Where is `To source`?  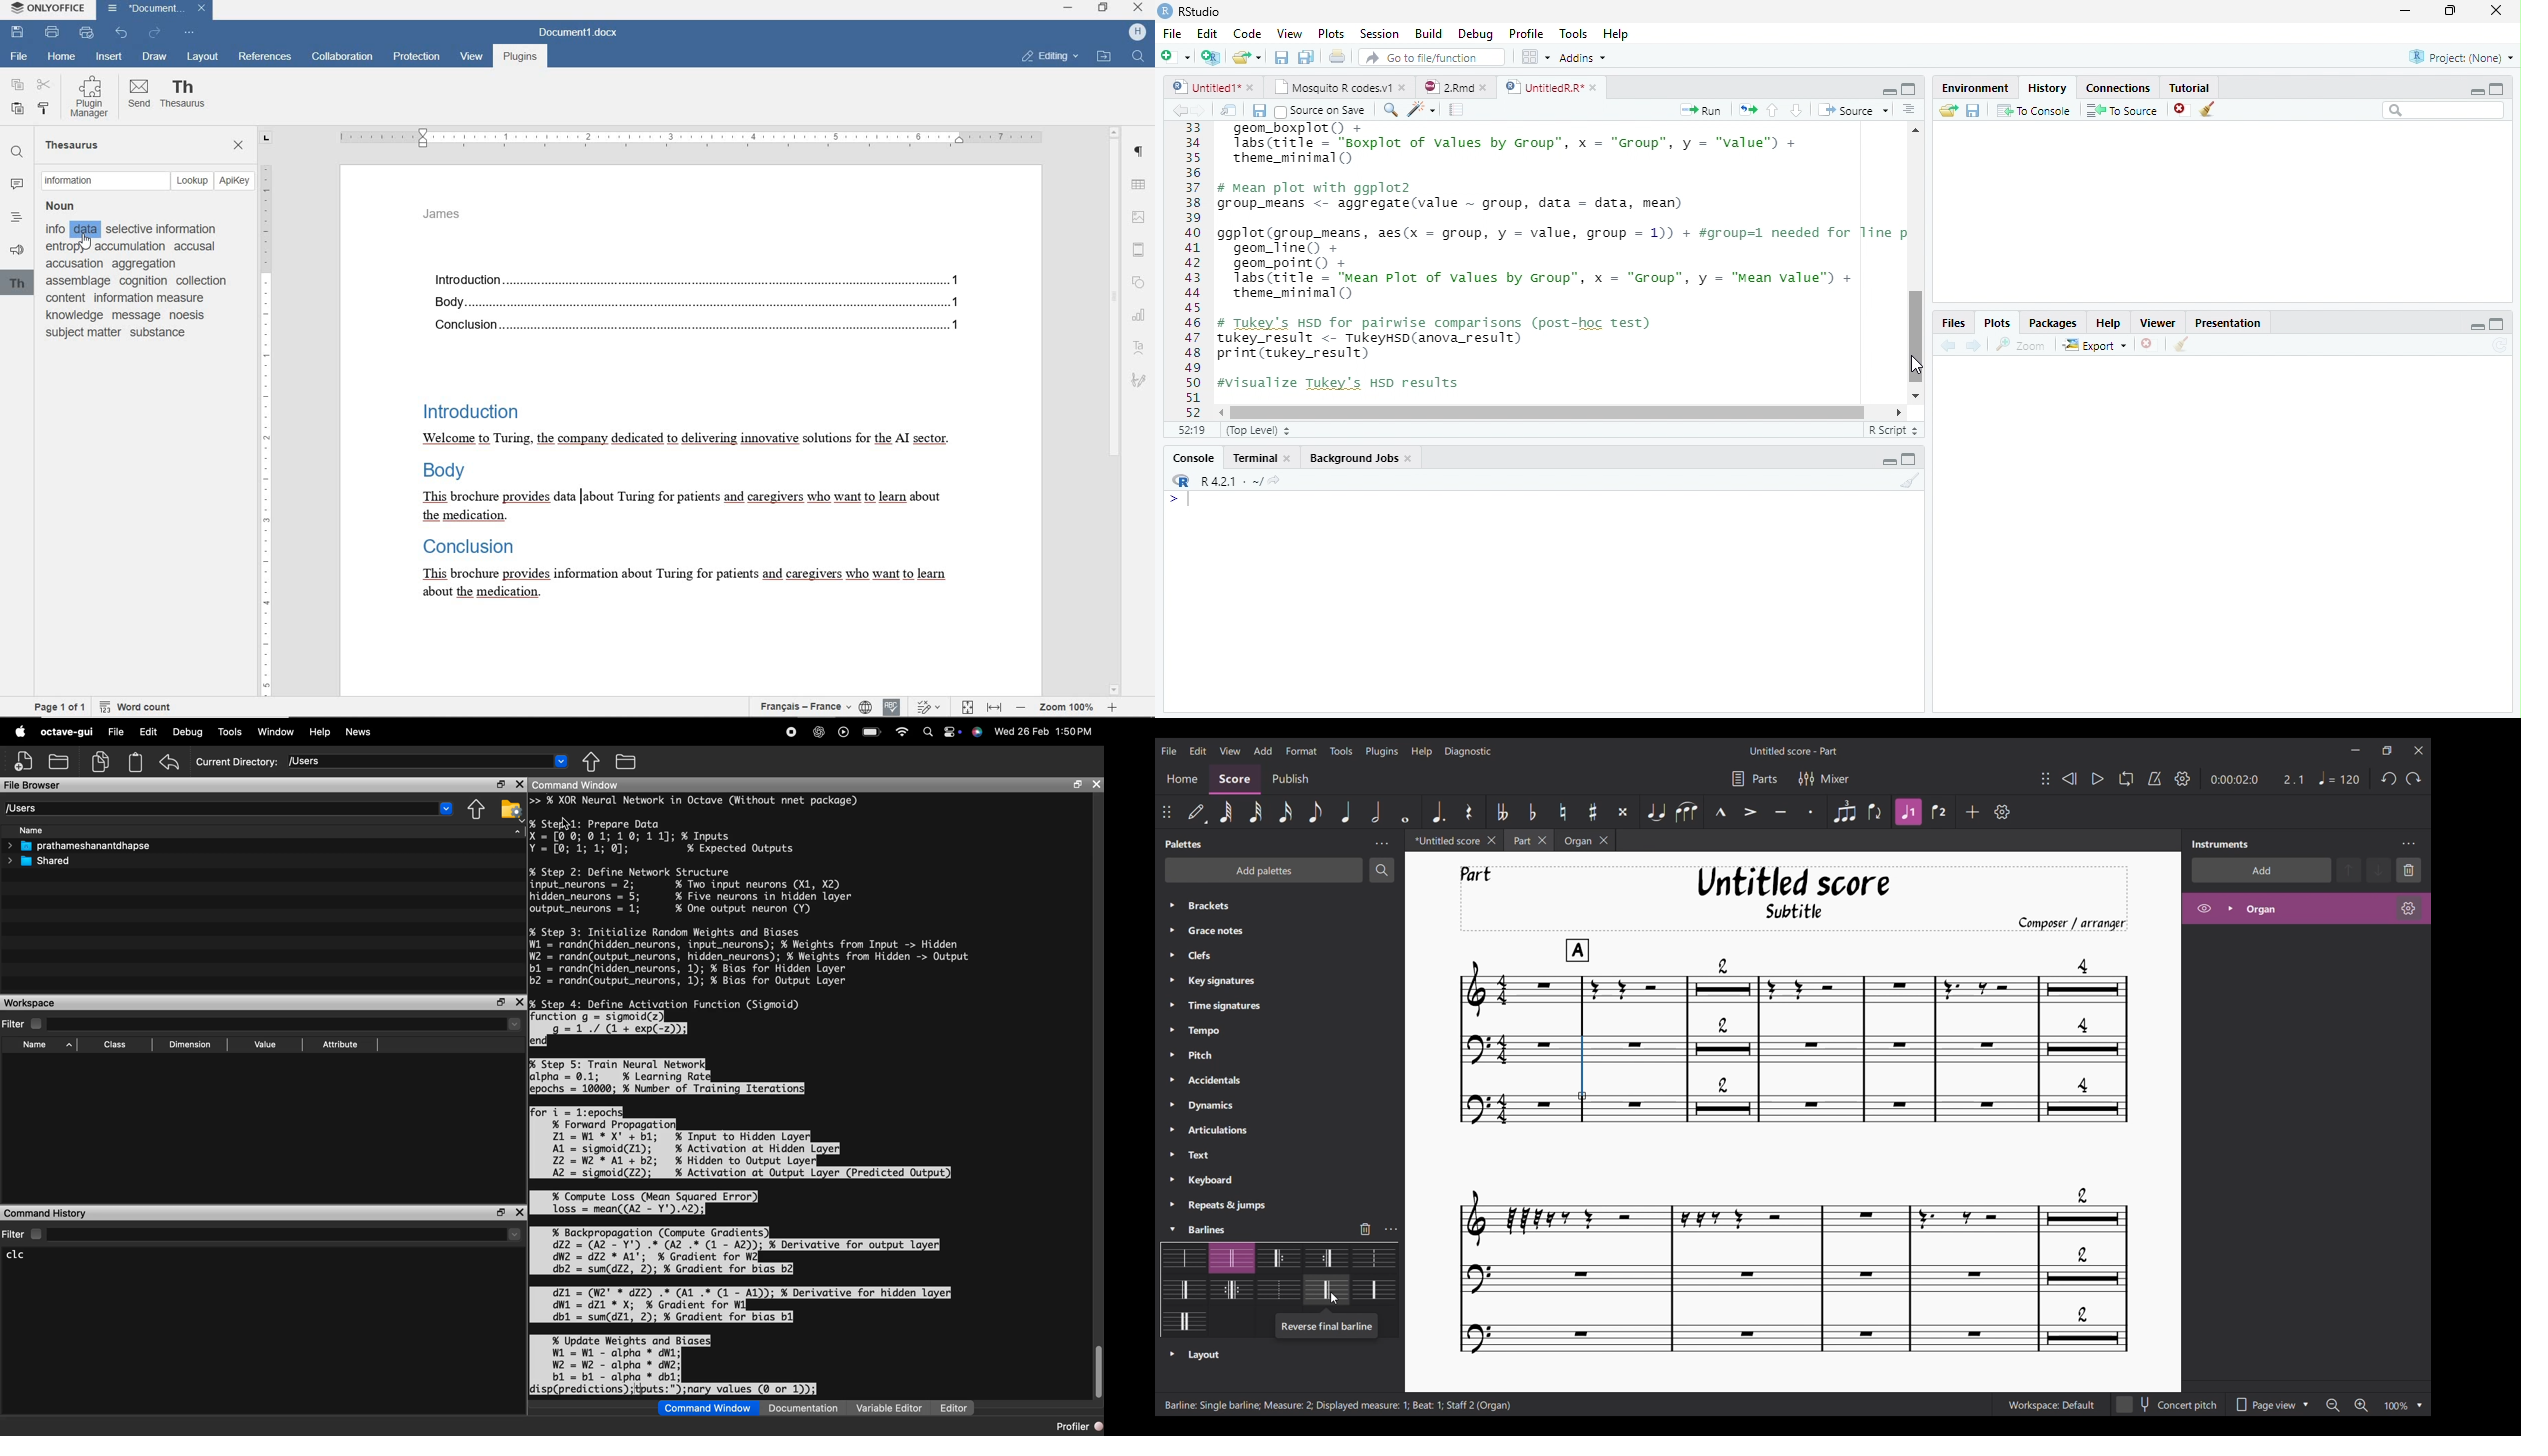
To source is located at coordinates (2125, 112).